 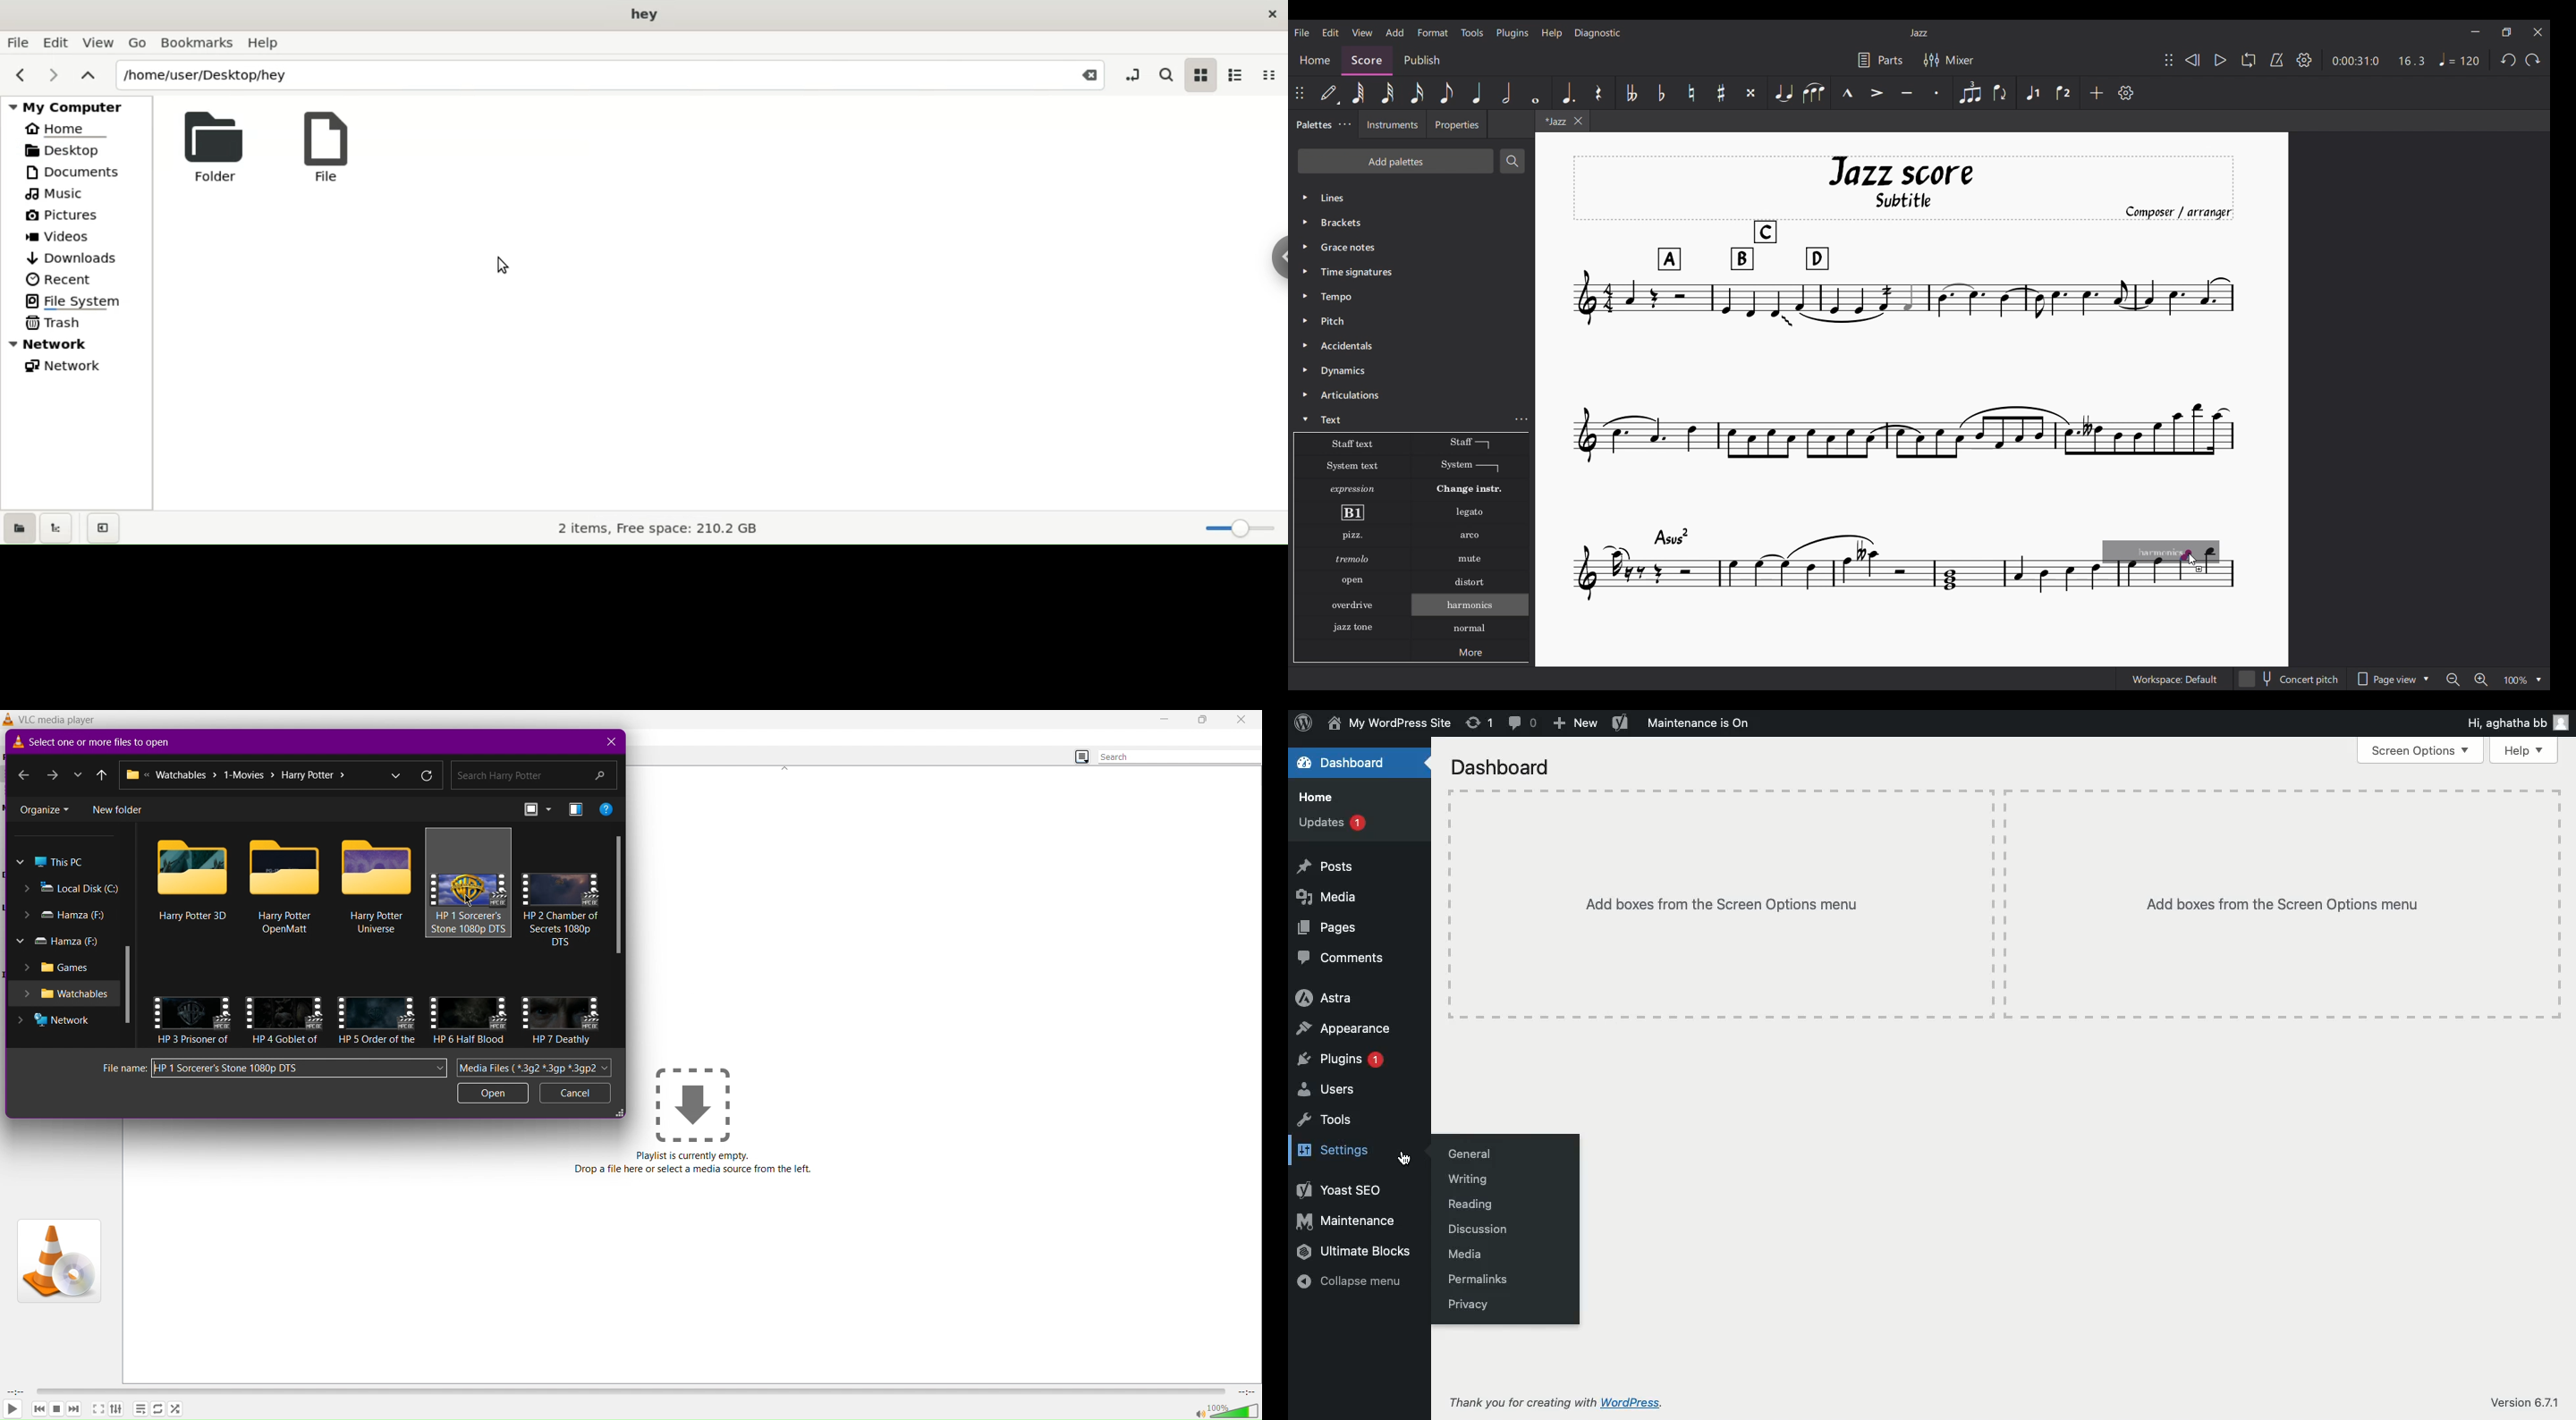 I want to click on Collapse menu, so click(x=1352, y=1281).